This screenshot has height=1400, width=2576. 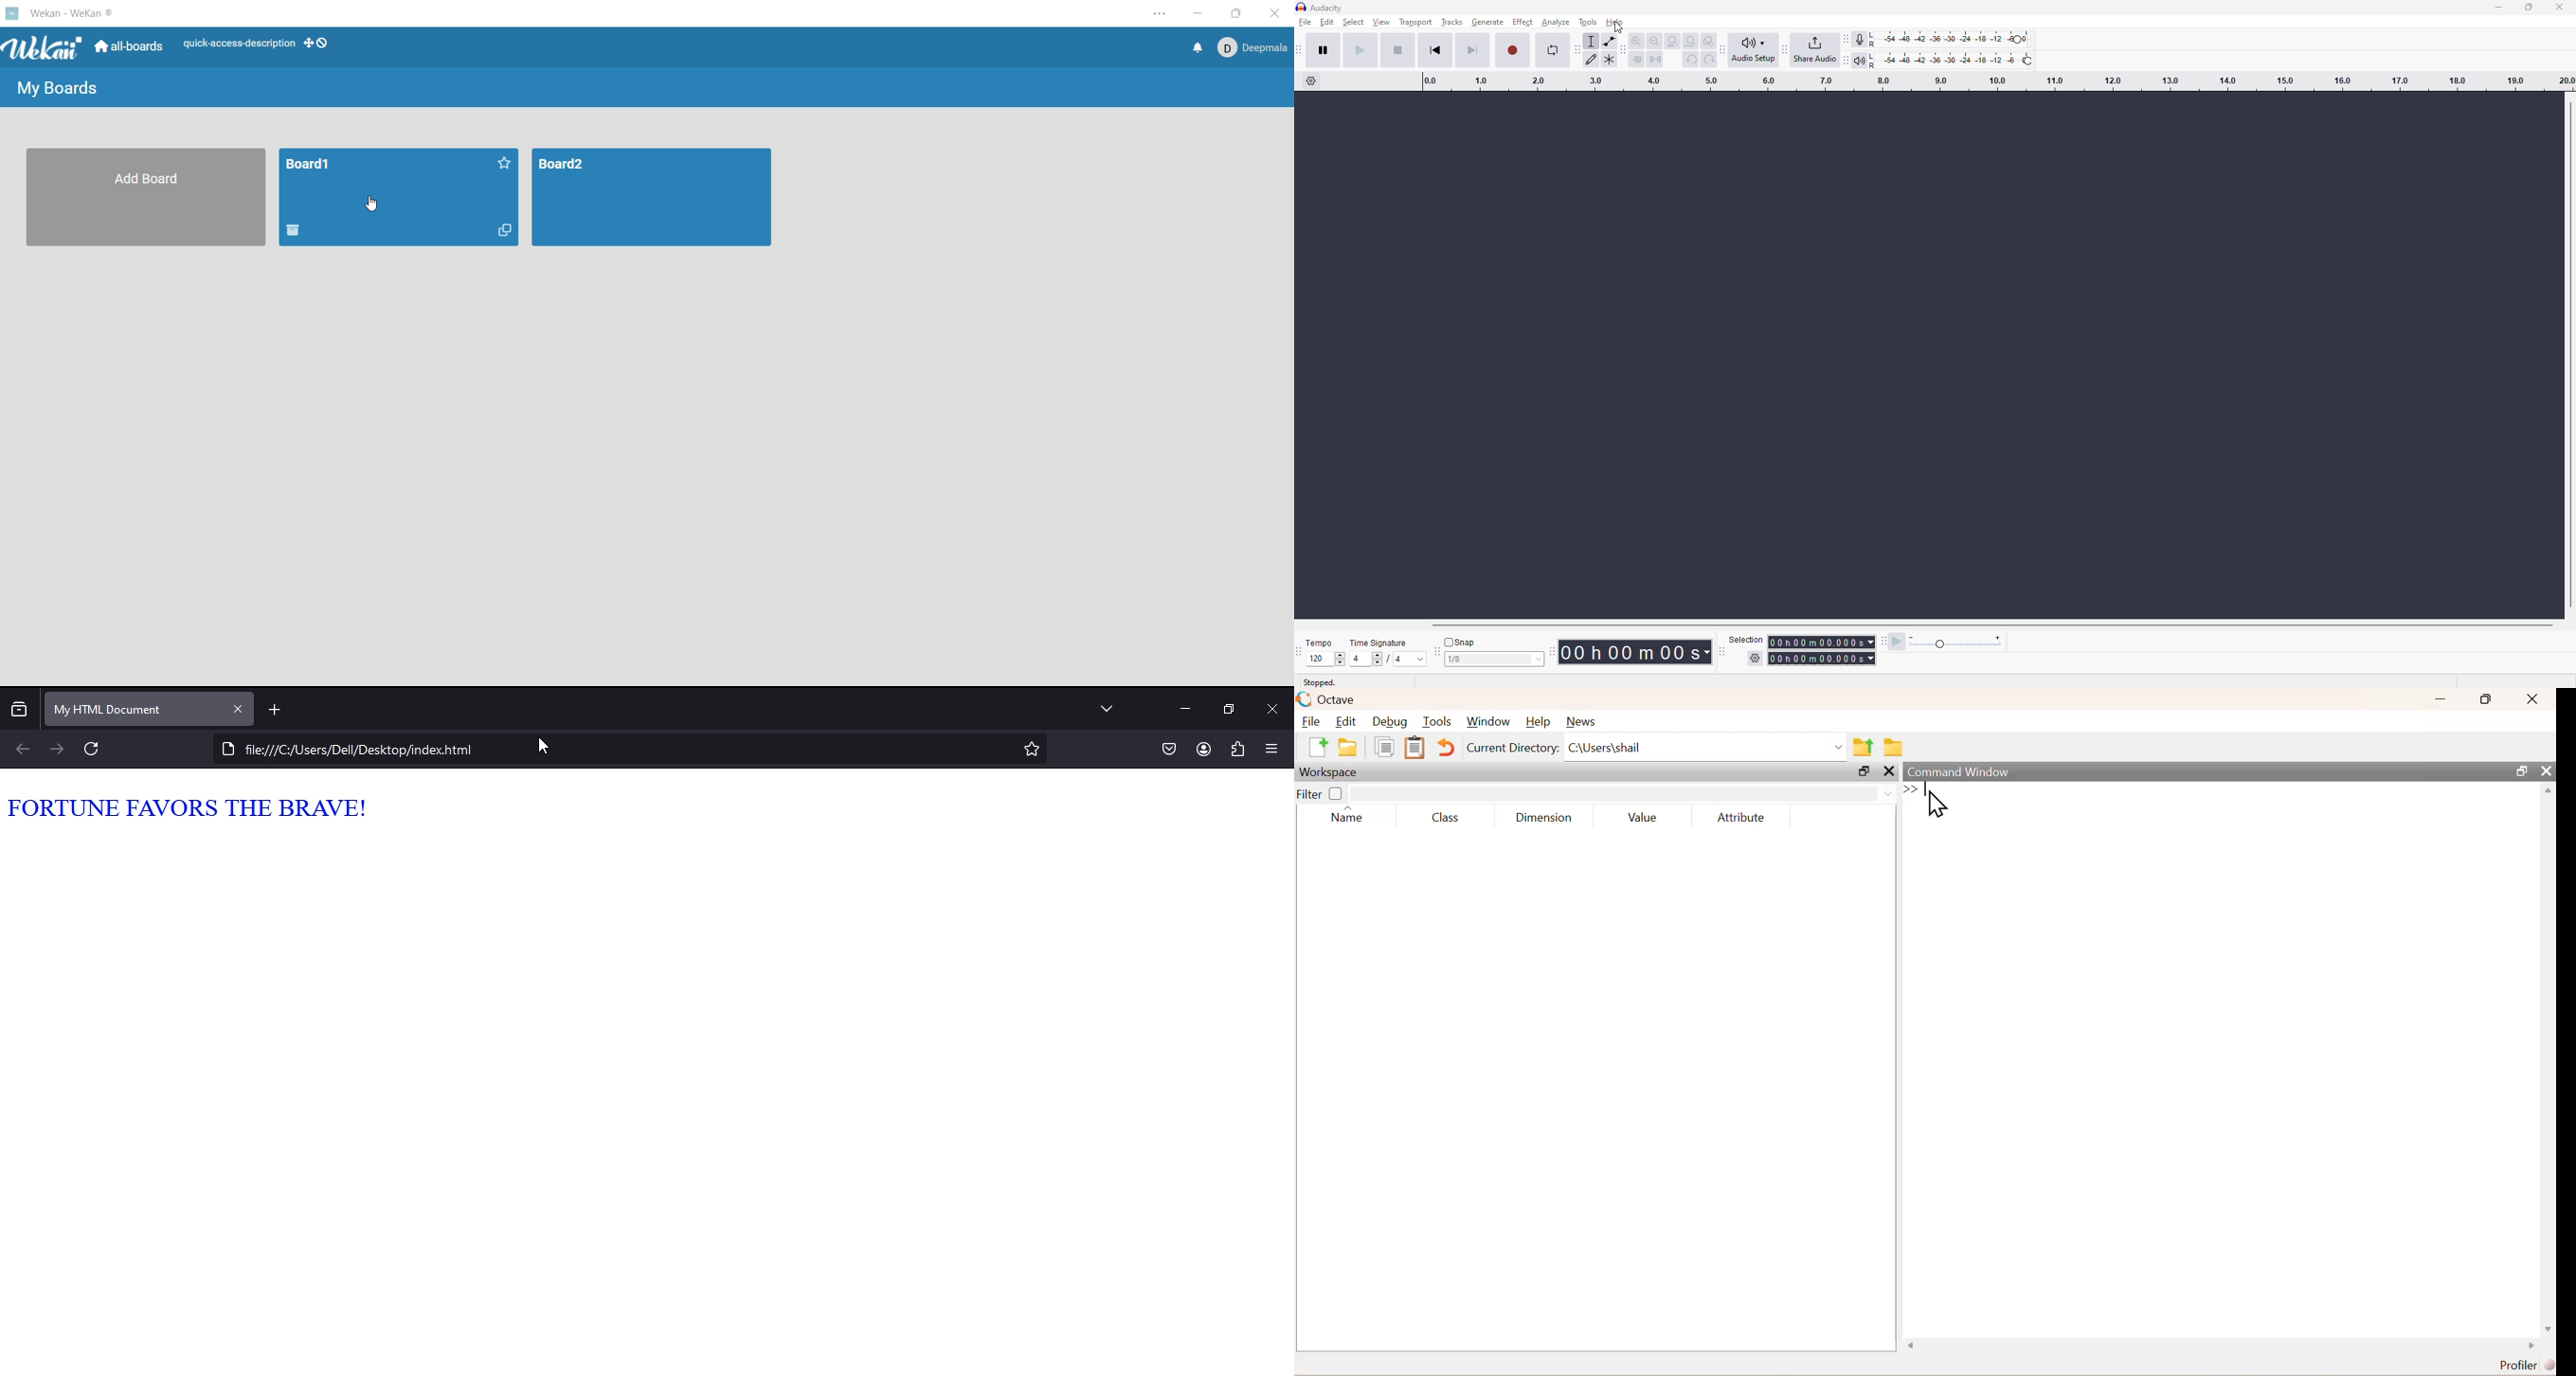 I want to click on skip to end, so click(x=1473, y=49).